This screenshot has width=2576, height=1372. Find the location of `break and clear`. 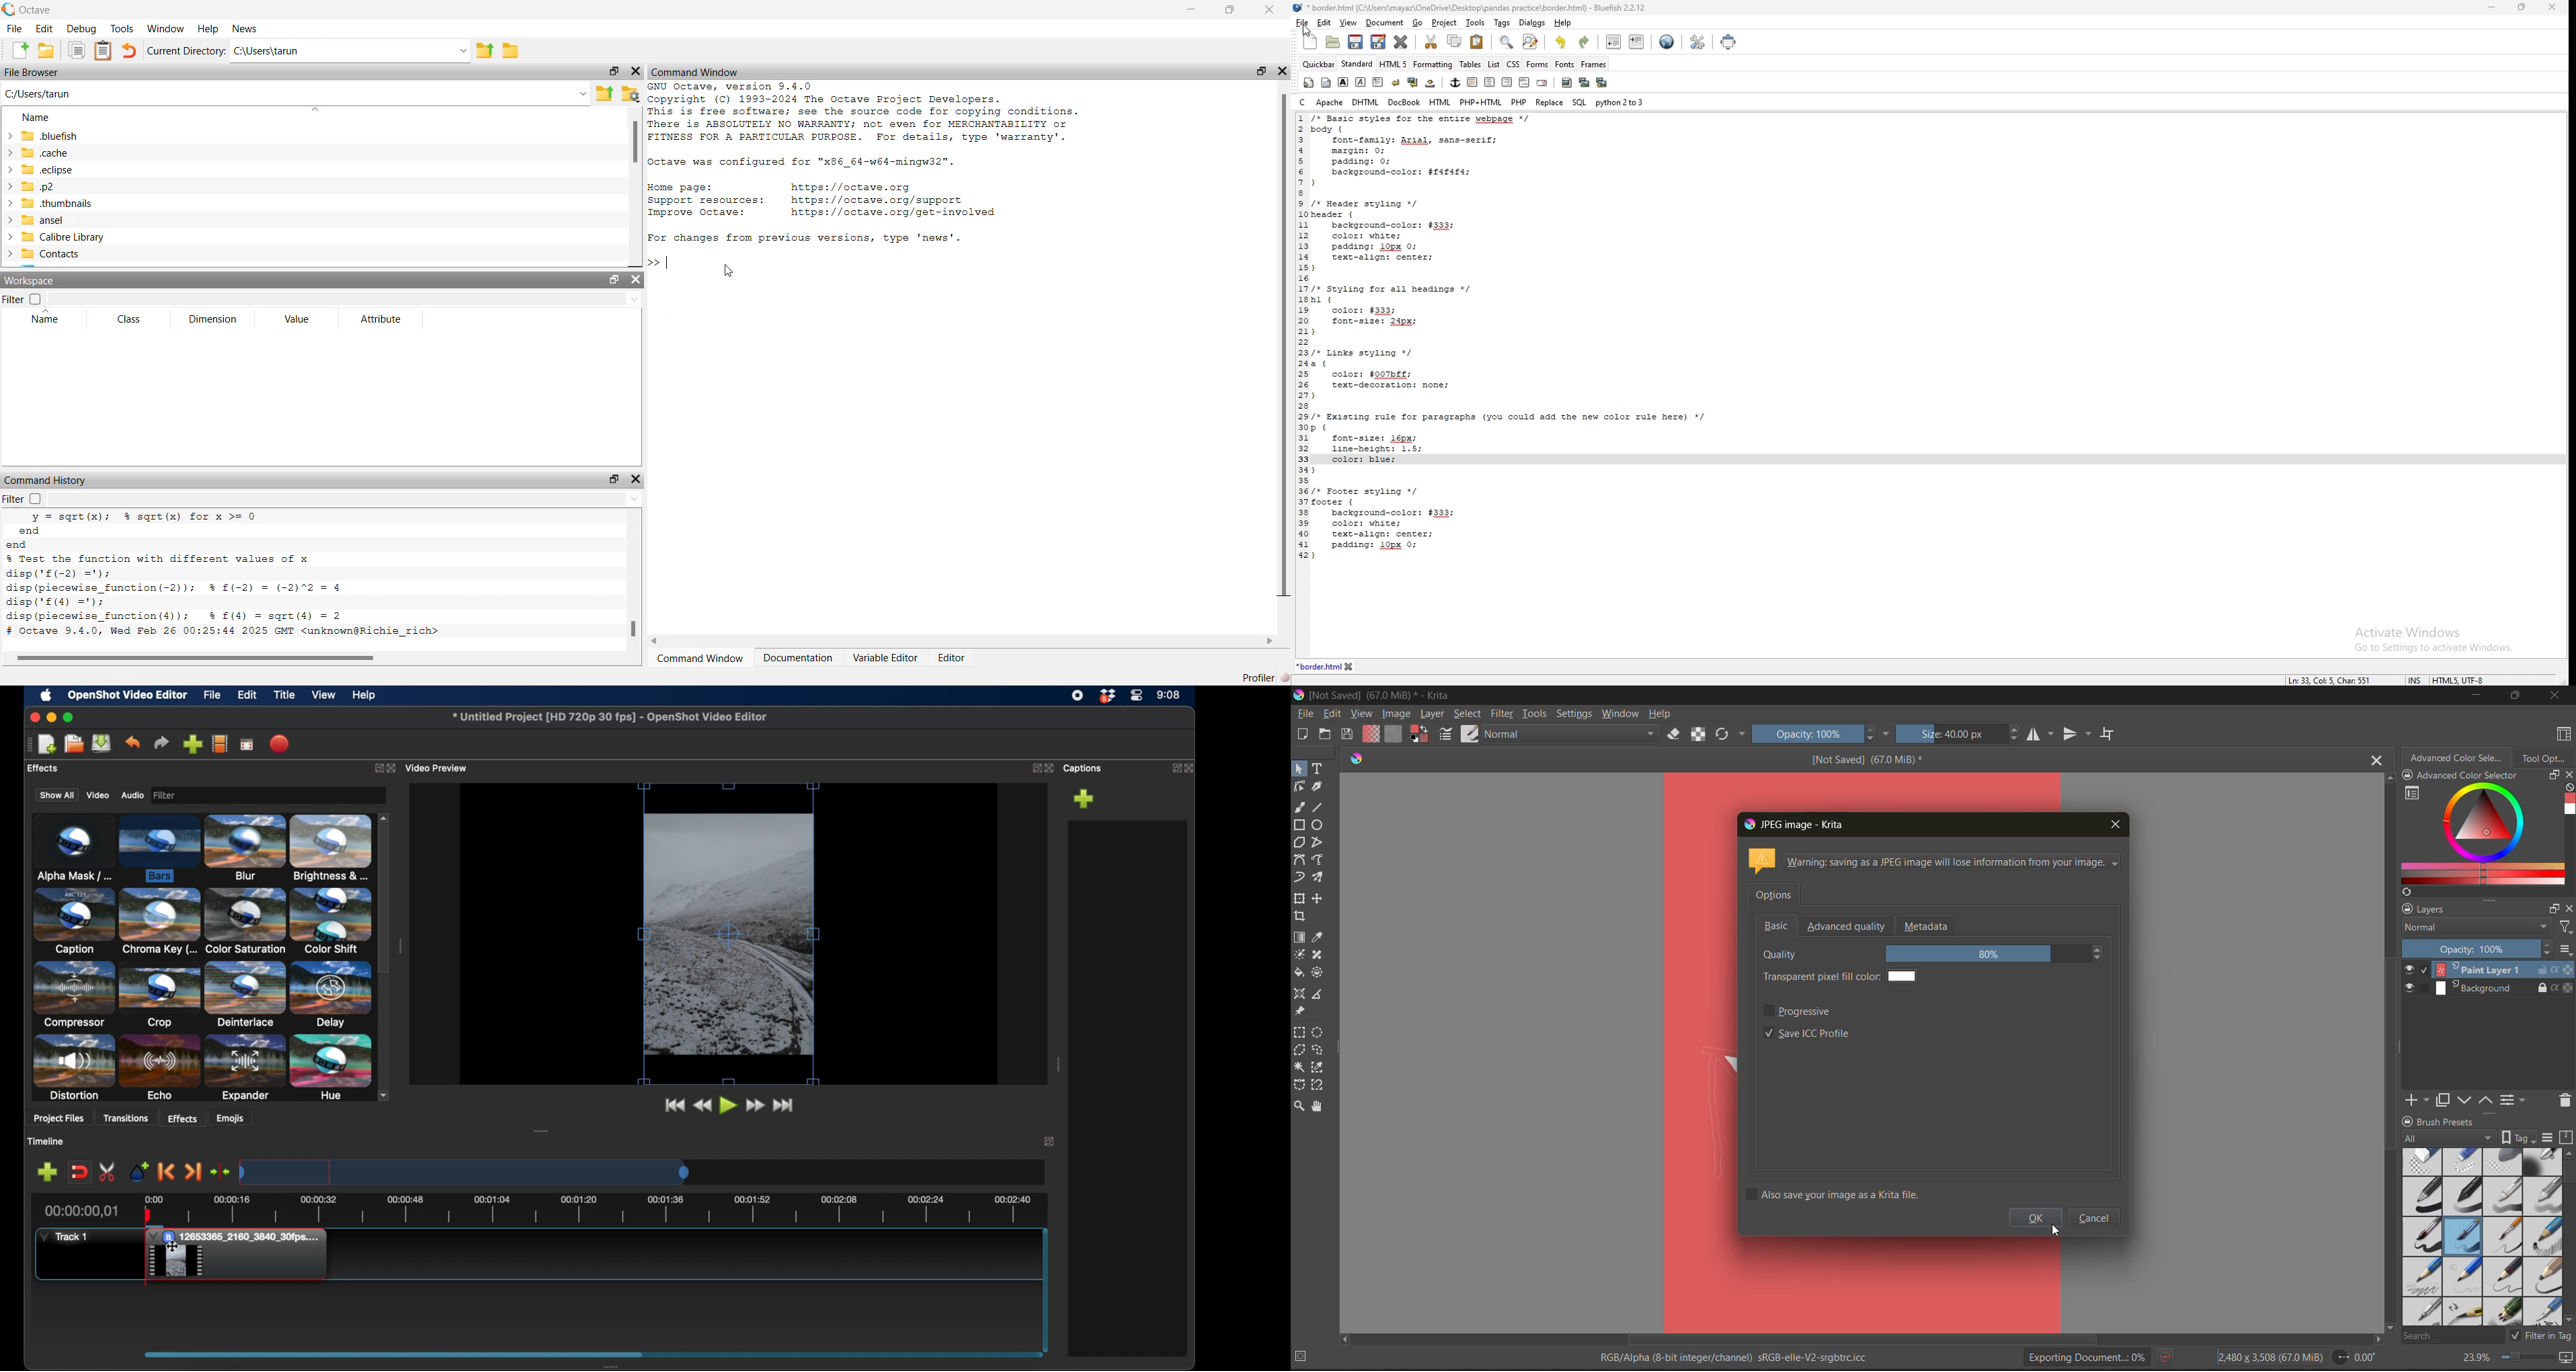

break and clear is located at coordinates (1413, 83).